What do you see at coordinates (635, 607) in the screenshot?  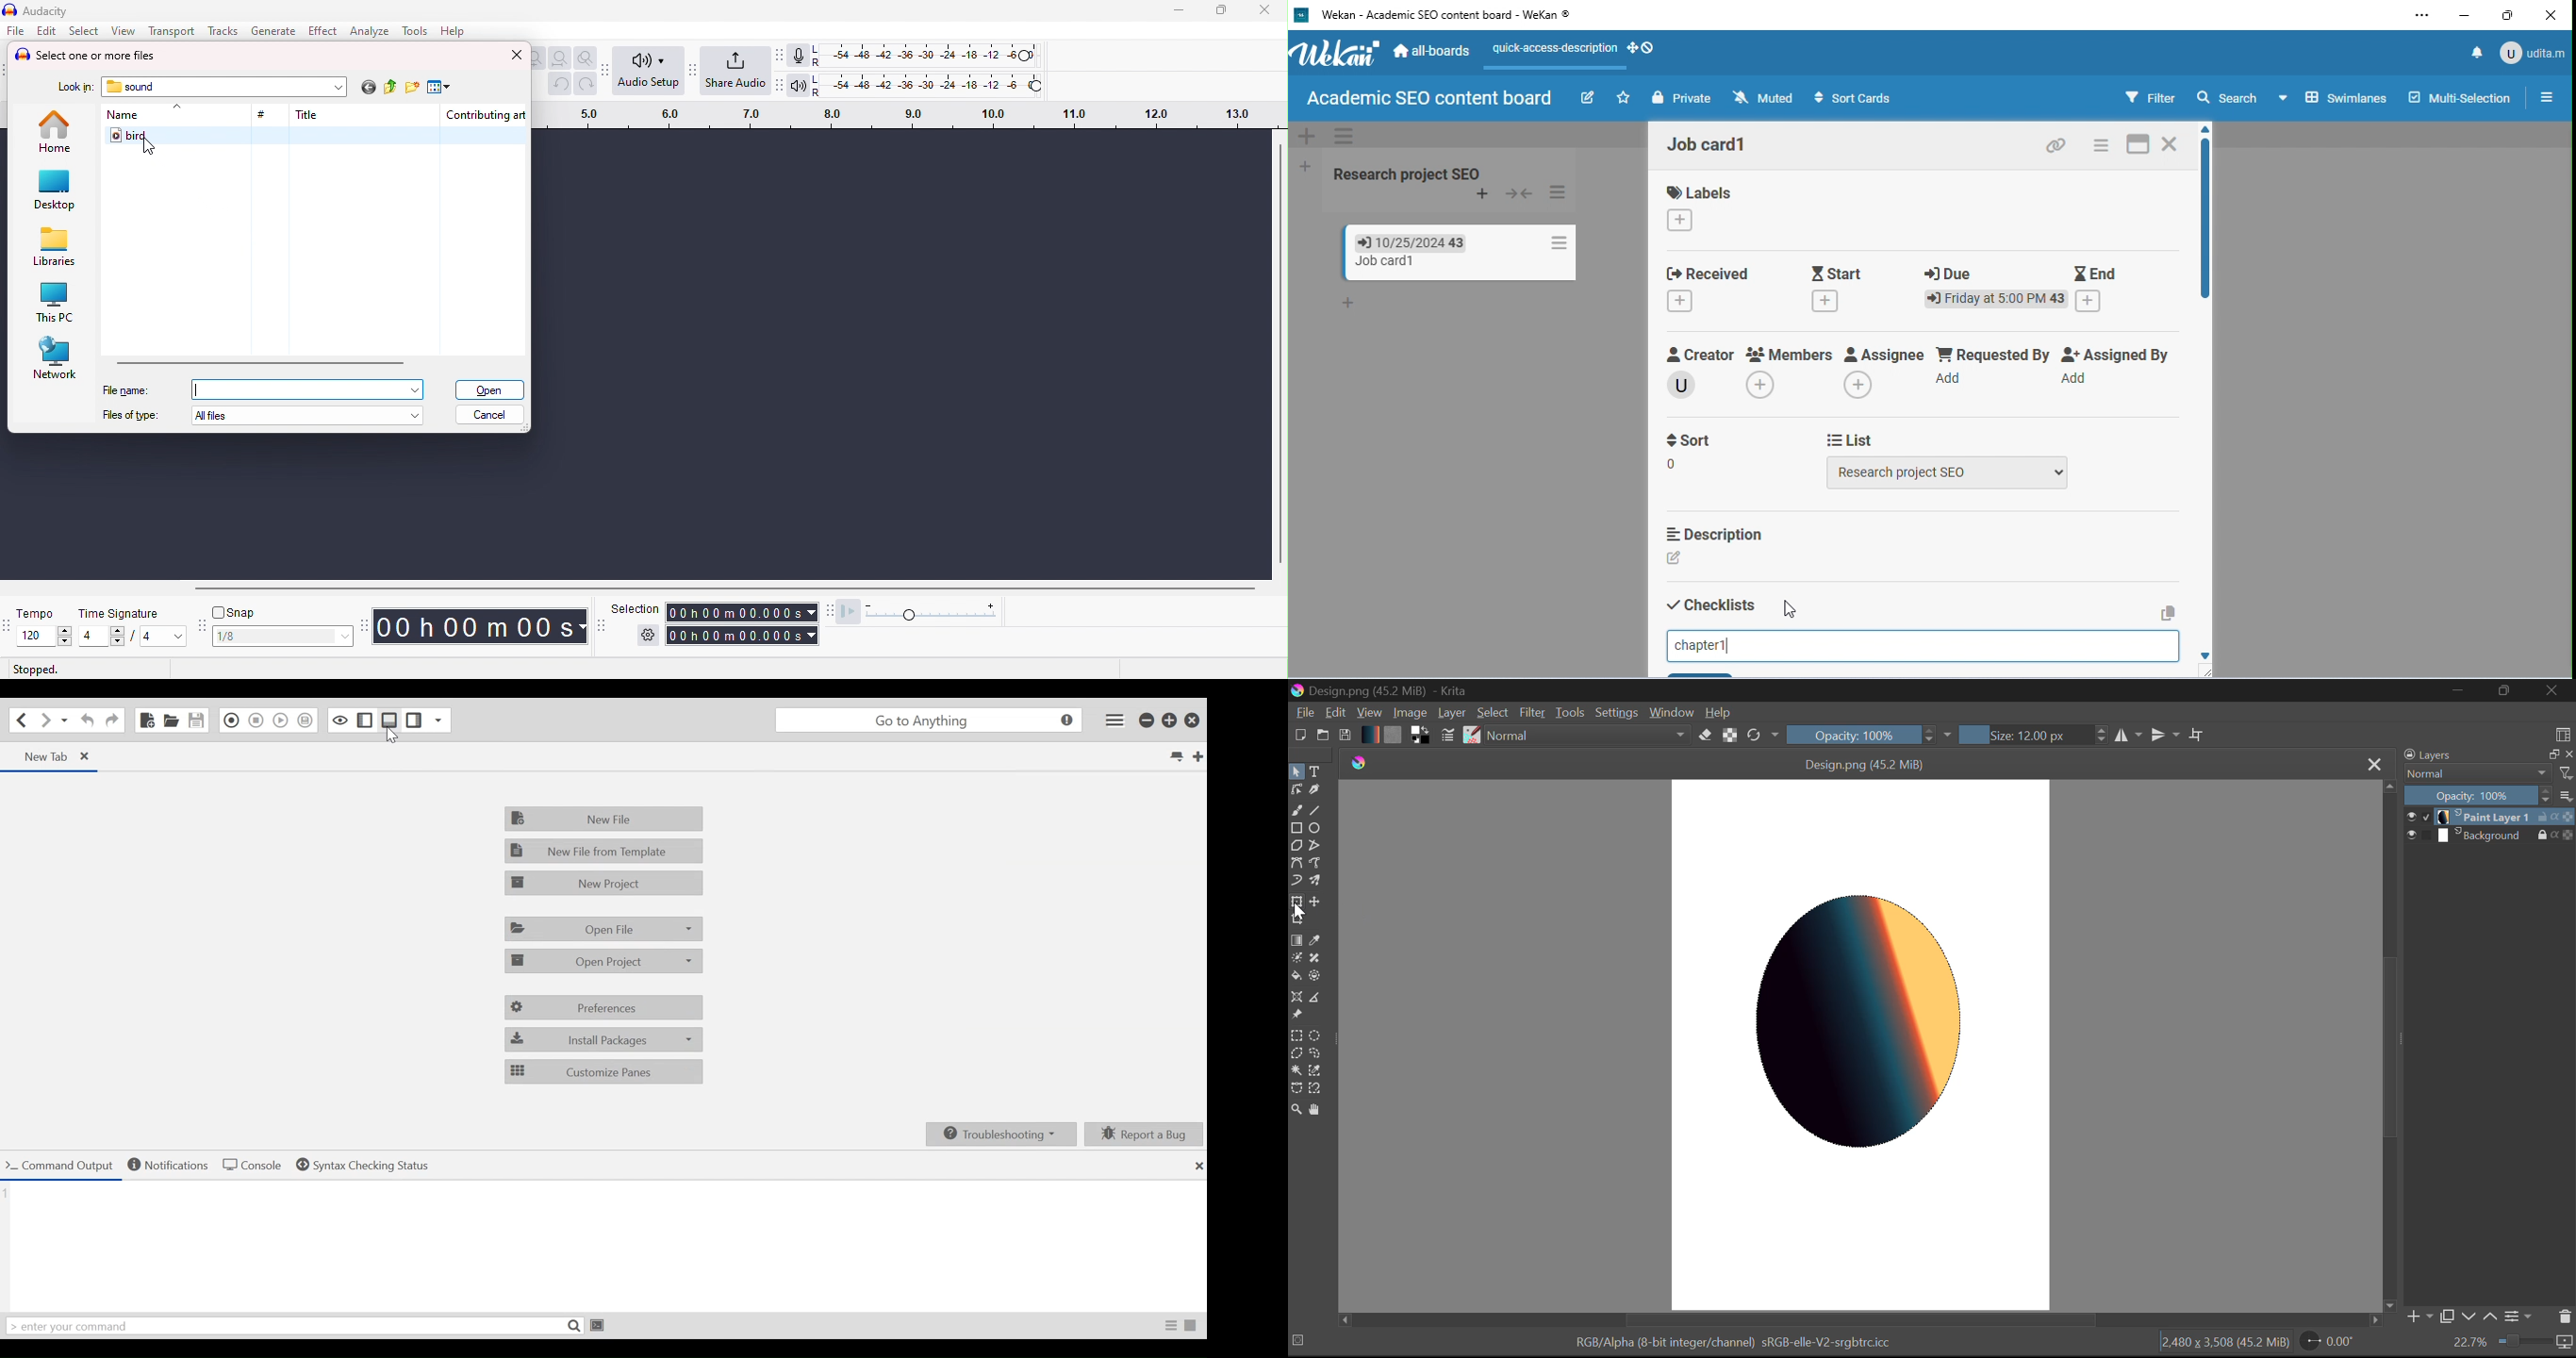 I see `selection` at bounding box center [635, 607].